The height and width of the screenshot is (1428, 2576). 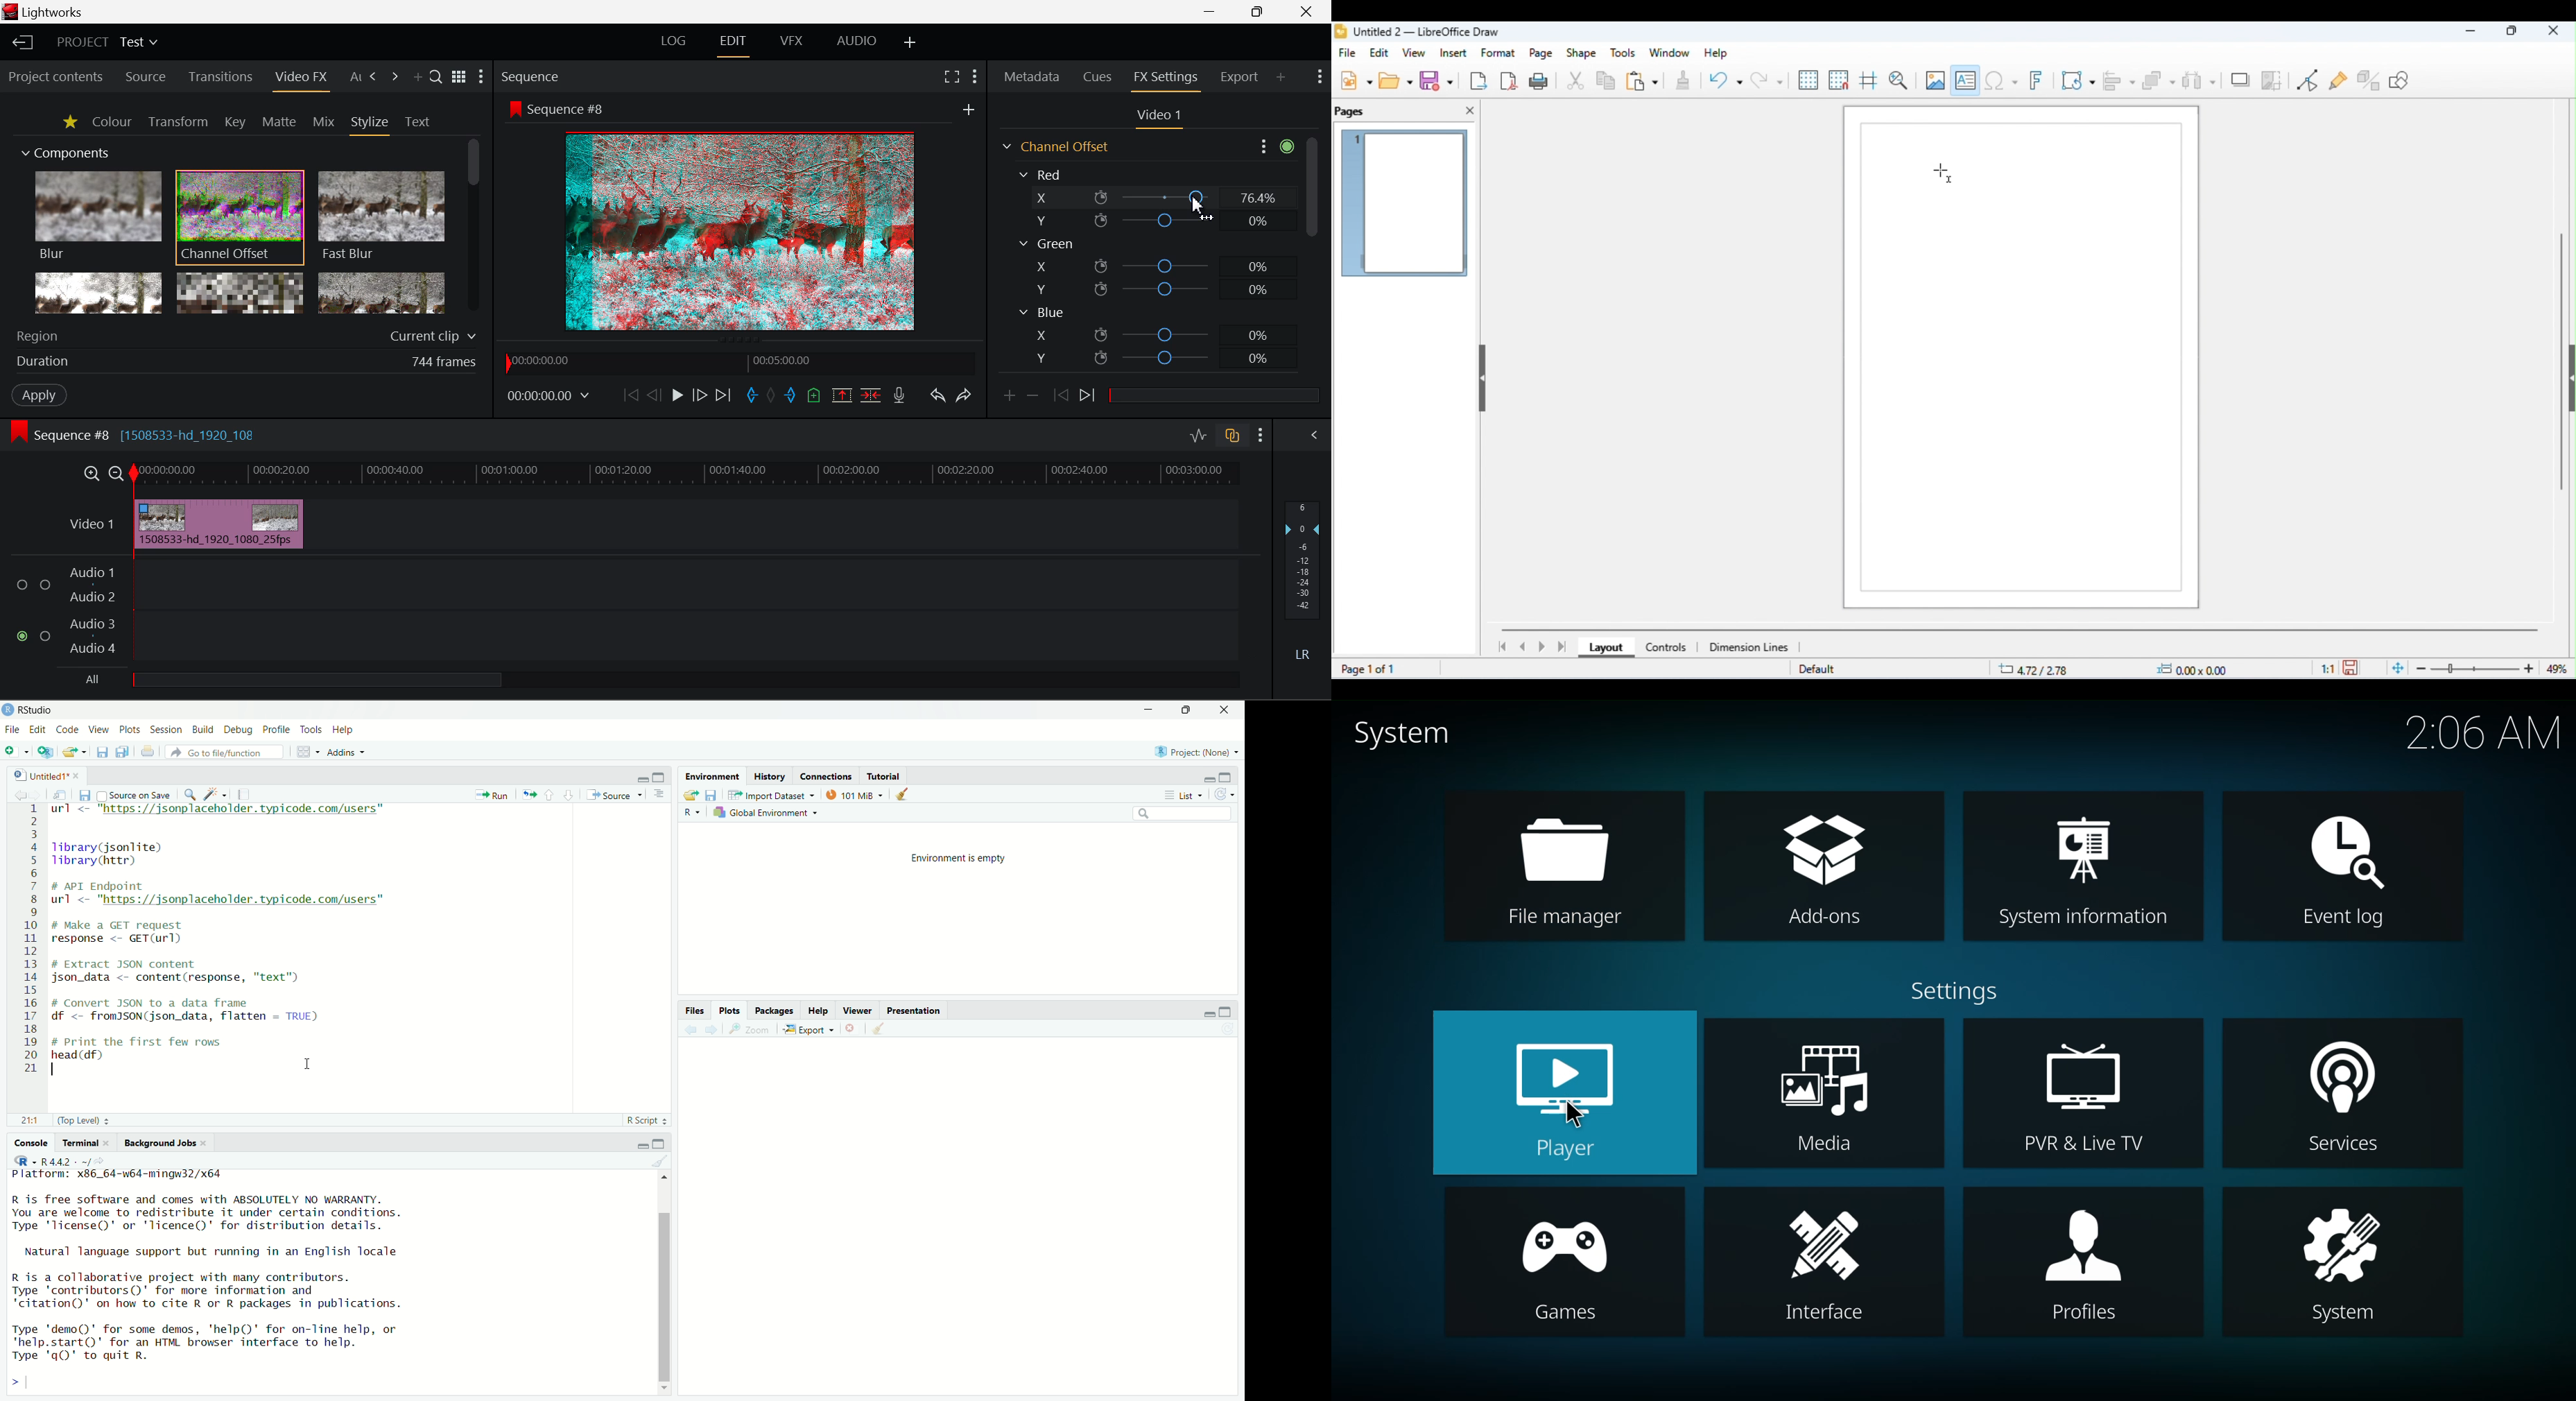 What do you see at coordinates (691, 795) in the screenshot?
I see `Load` at bounding box center [691, 795].